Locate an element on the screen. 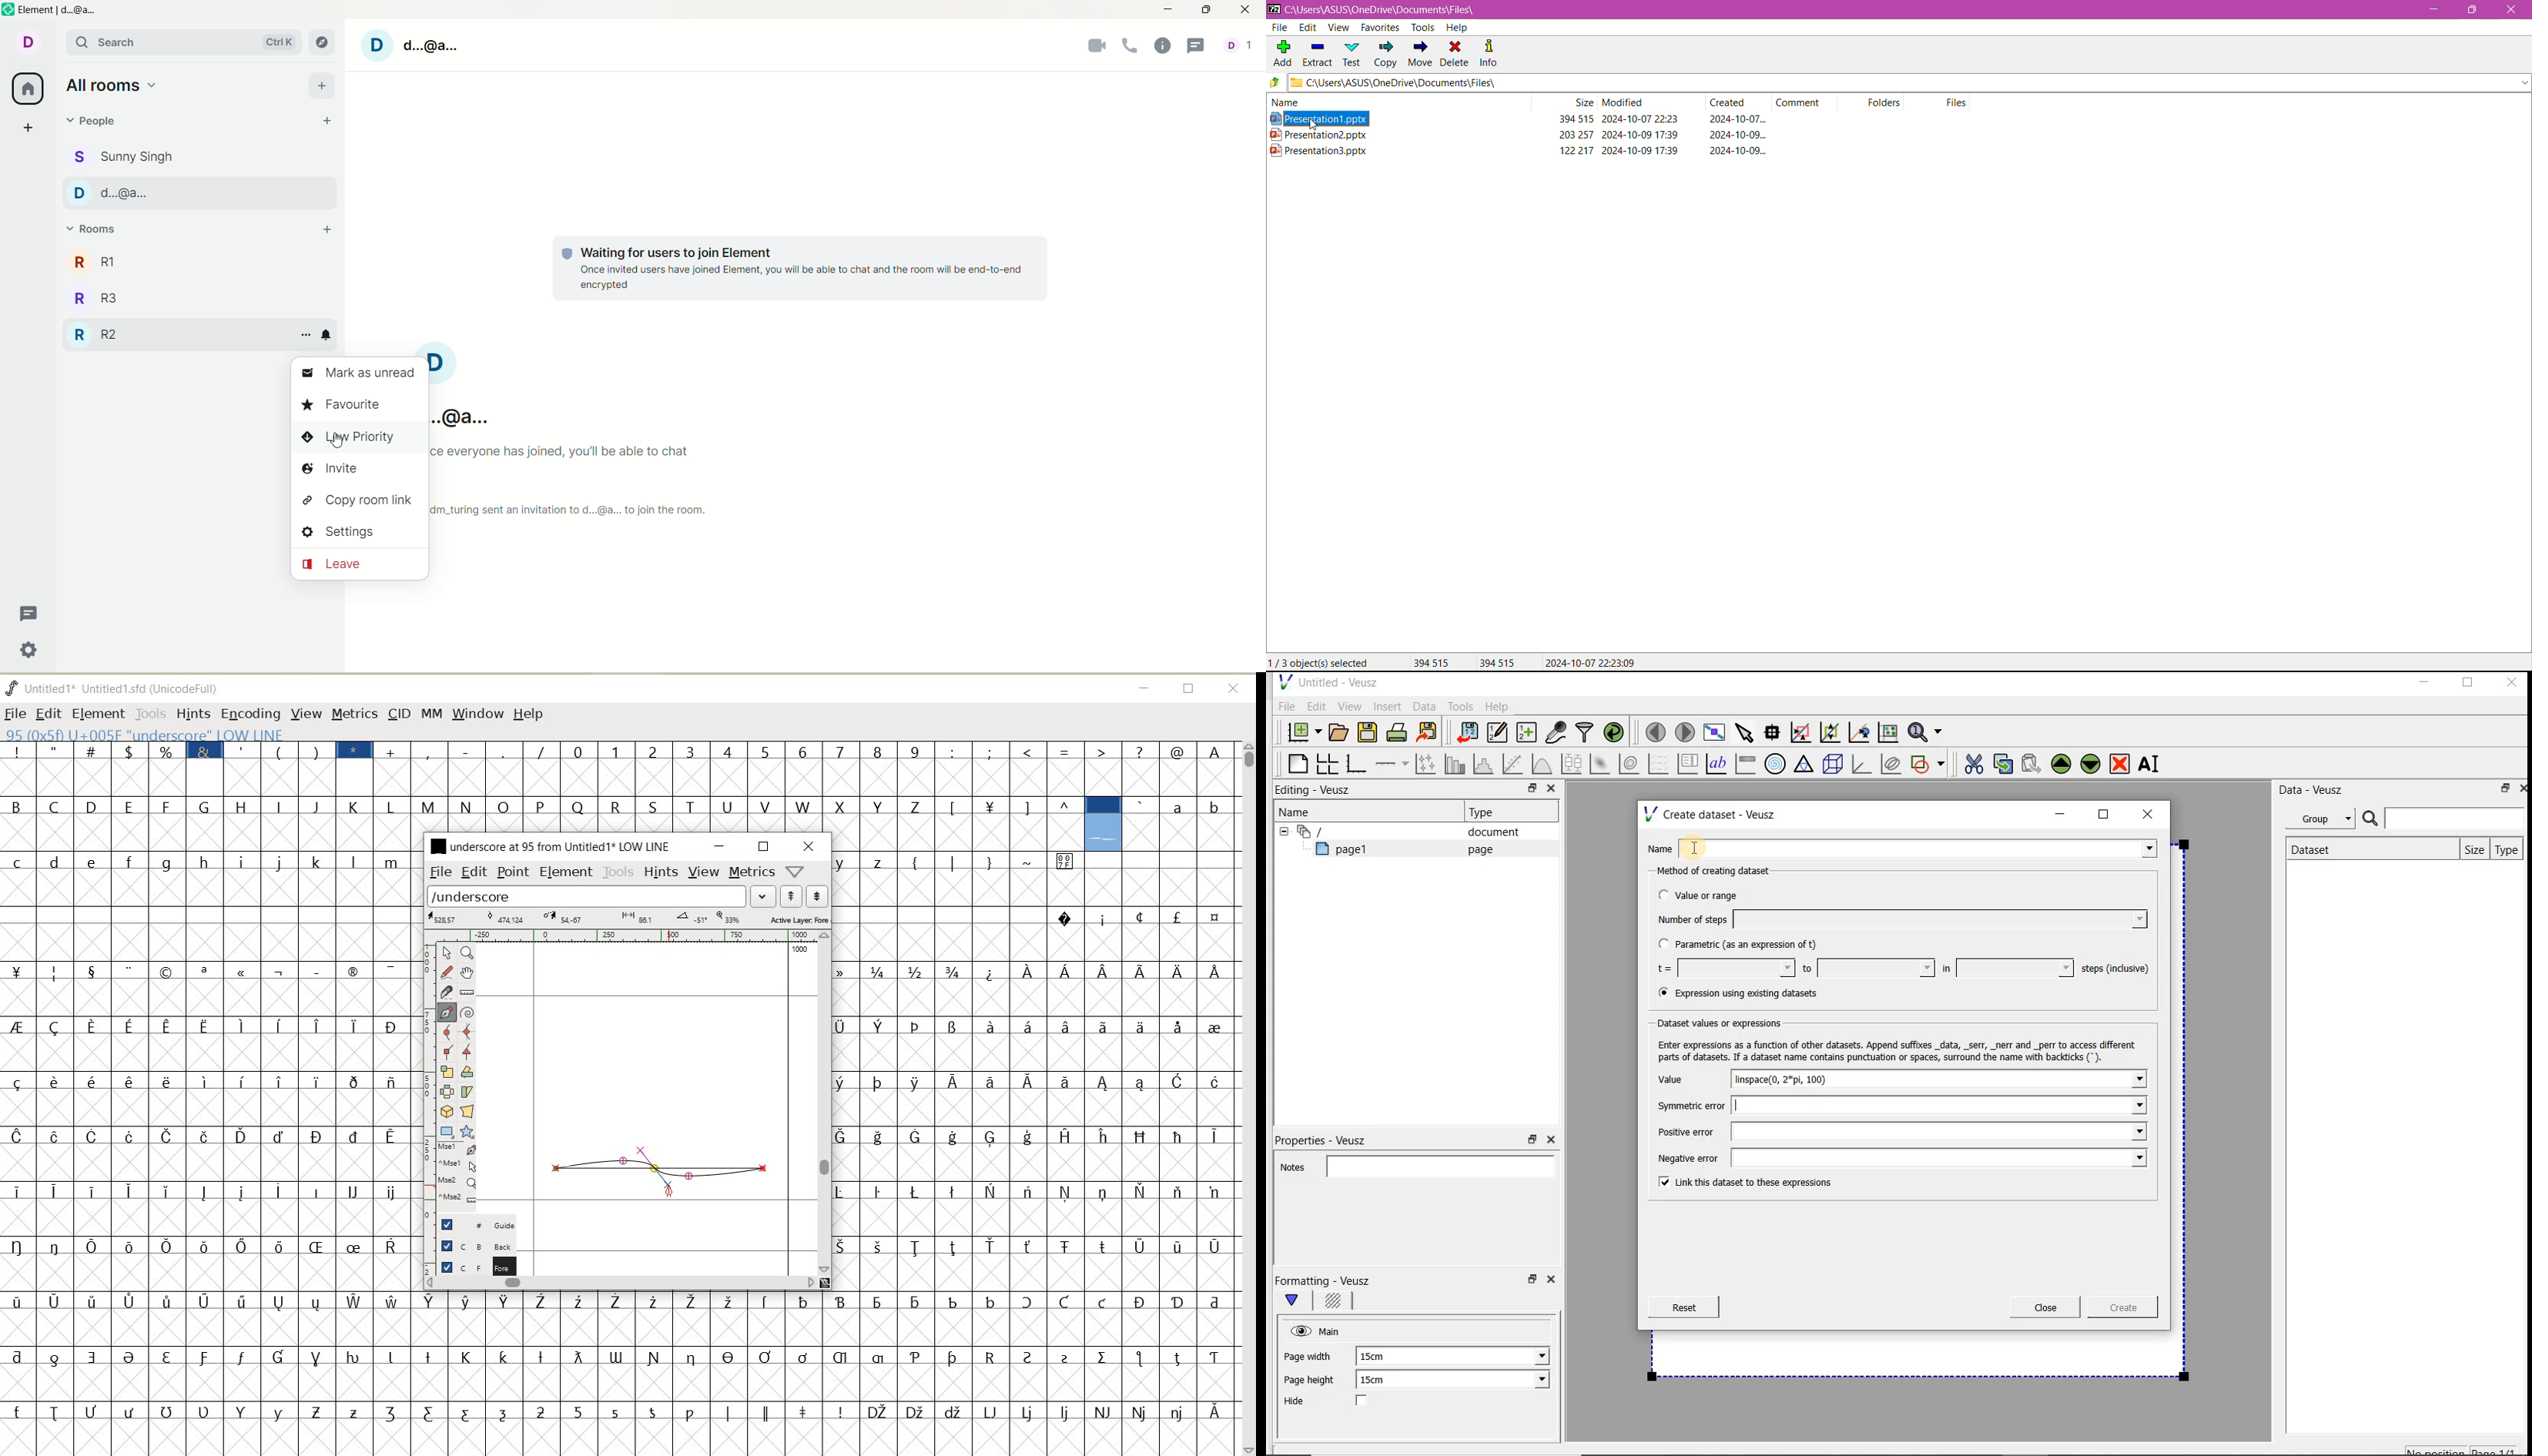 Image resolution: width=2548 pixels, height=1456 pixels. rooms is located at coordinates (96, 231).